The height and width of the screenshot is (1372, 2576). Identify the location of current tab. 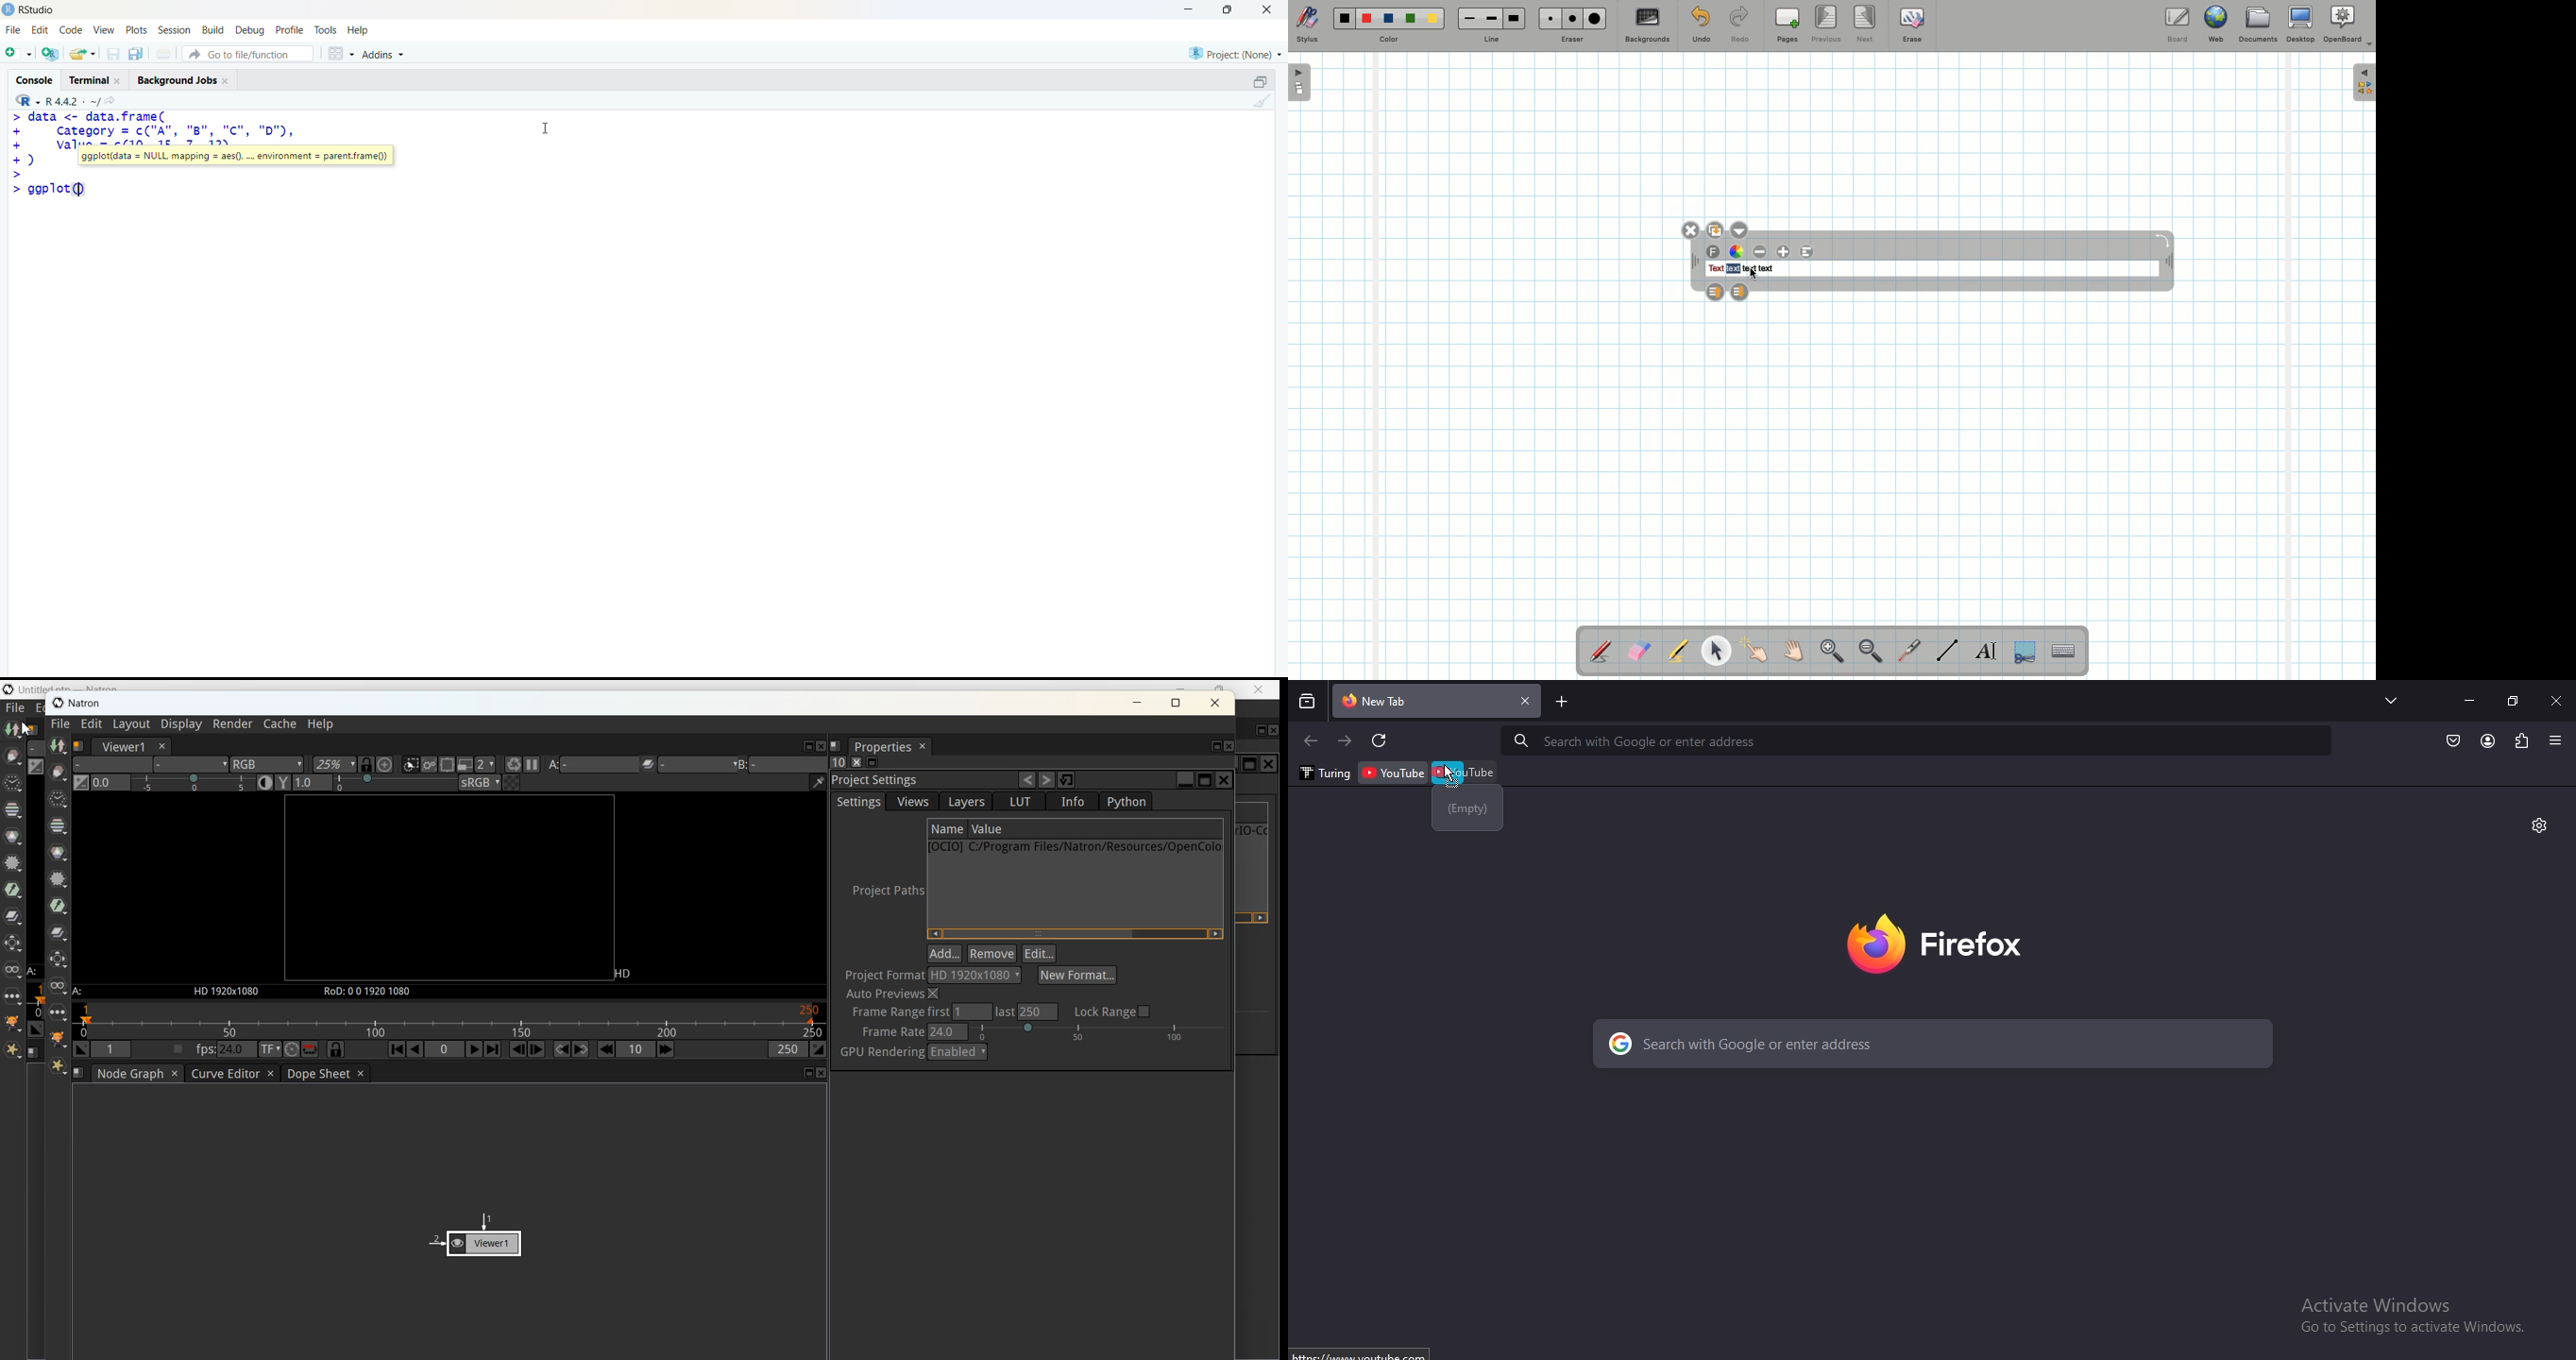
(1438, 702).